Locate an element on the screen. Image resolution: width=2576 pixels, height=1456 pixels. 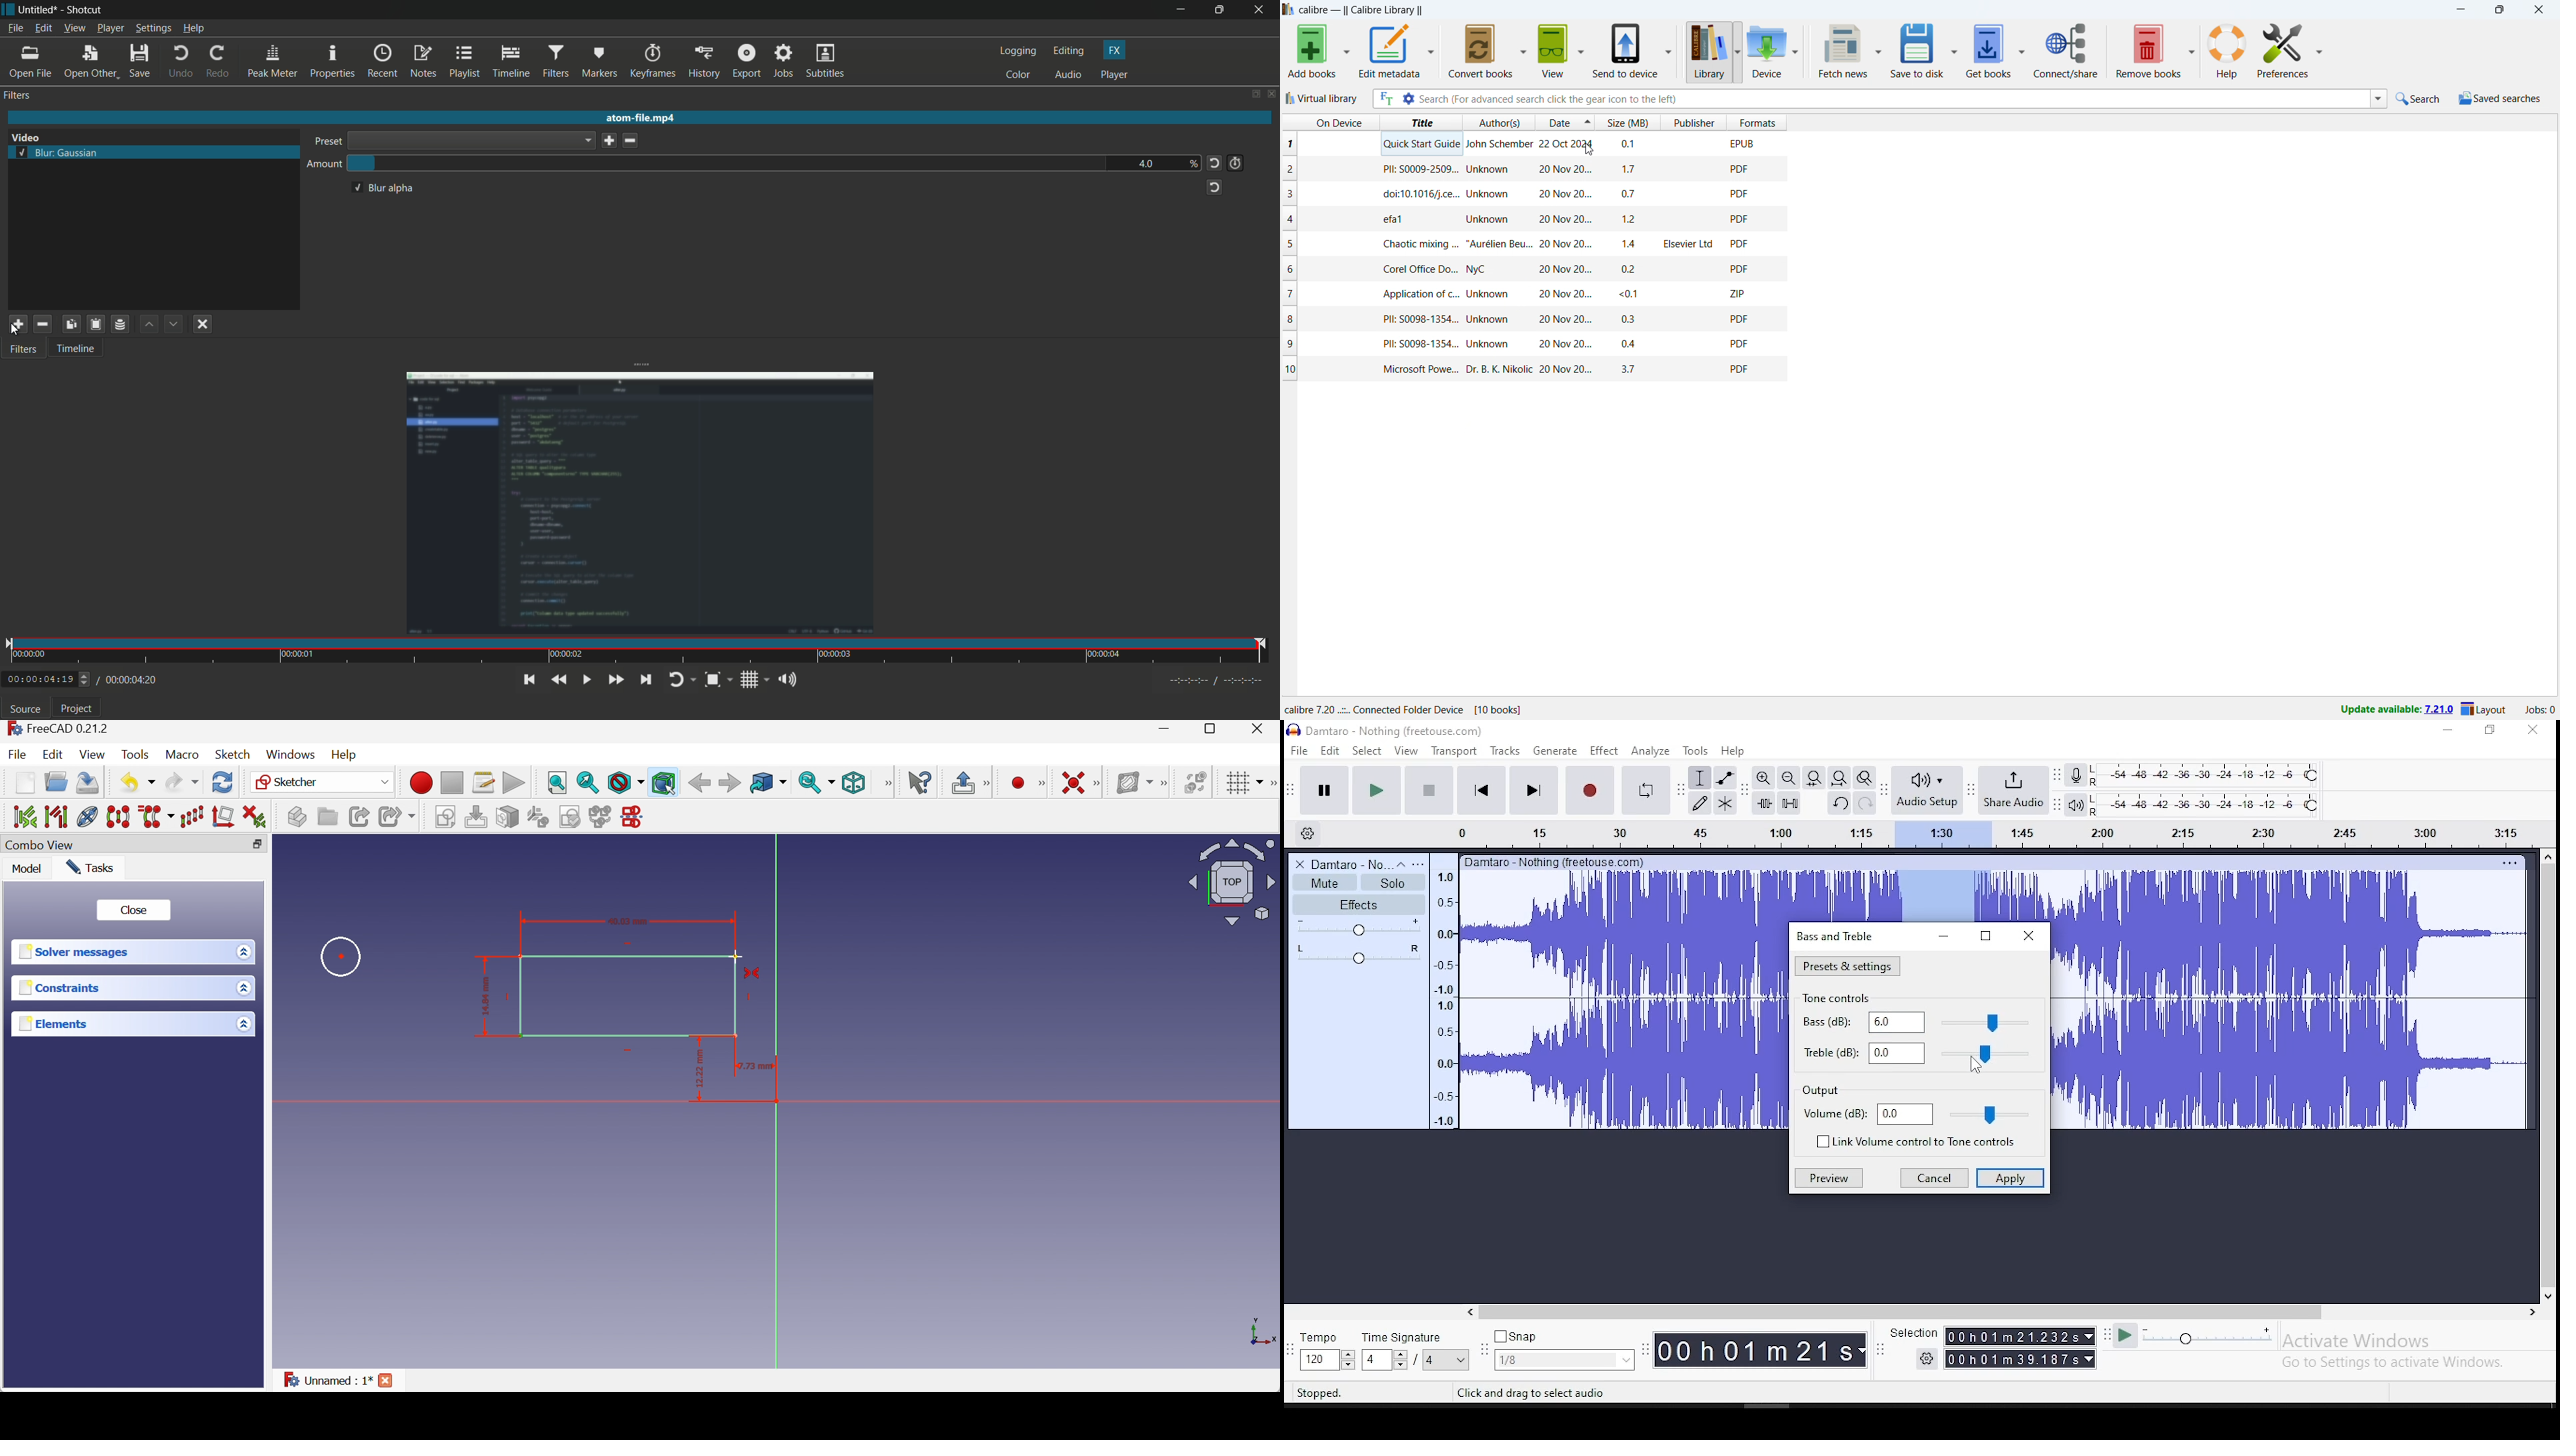
keyframes is located at coordinates (653, 62).